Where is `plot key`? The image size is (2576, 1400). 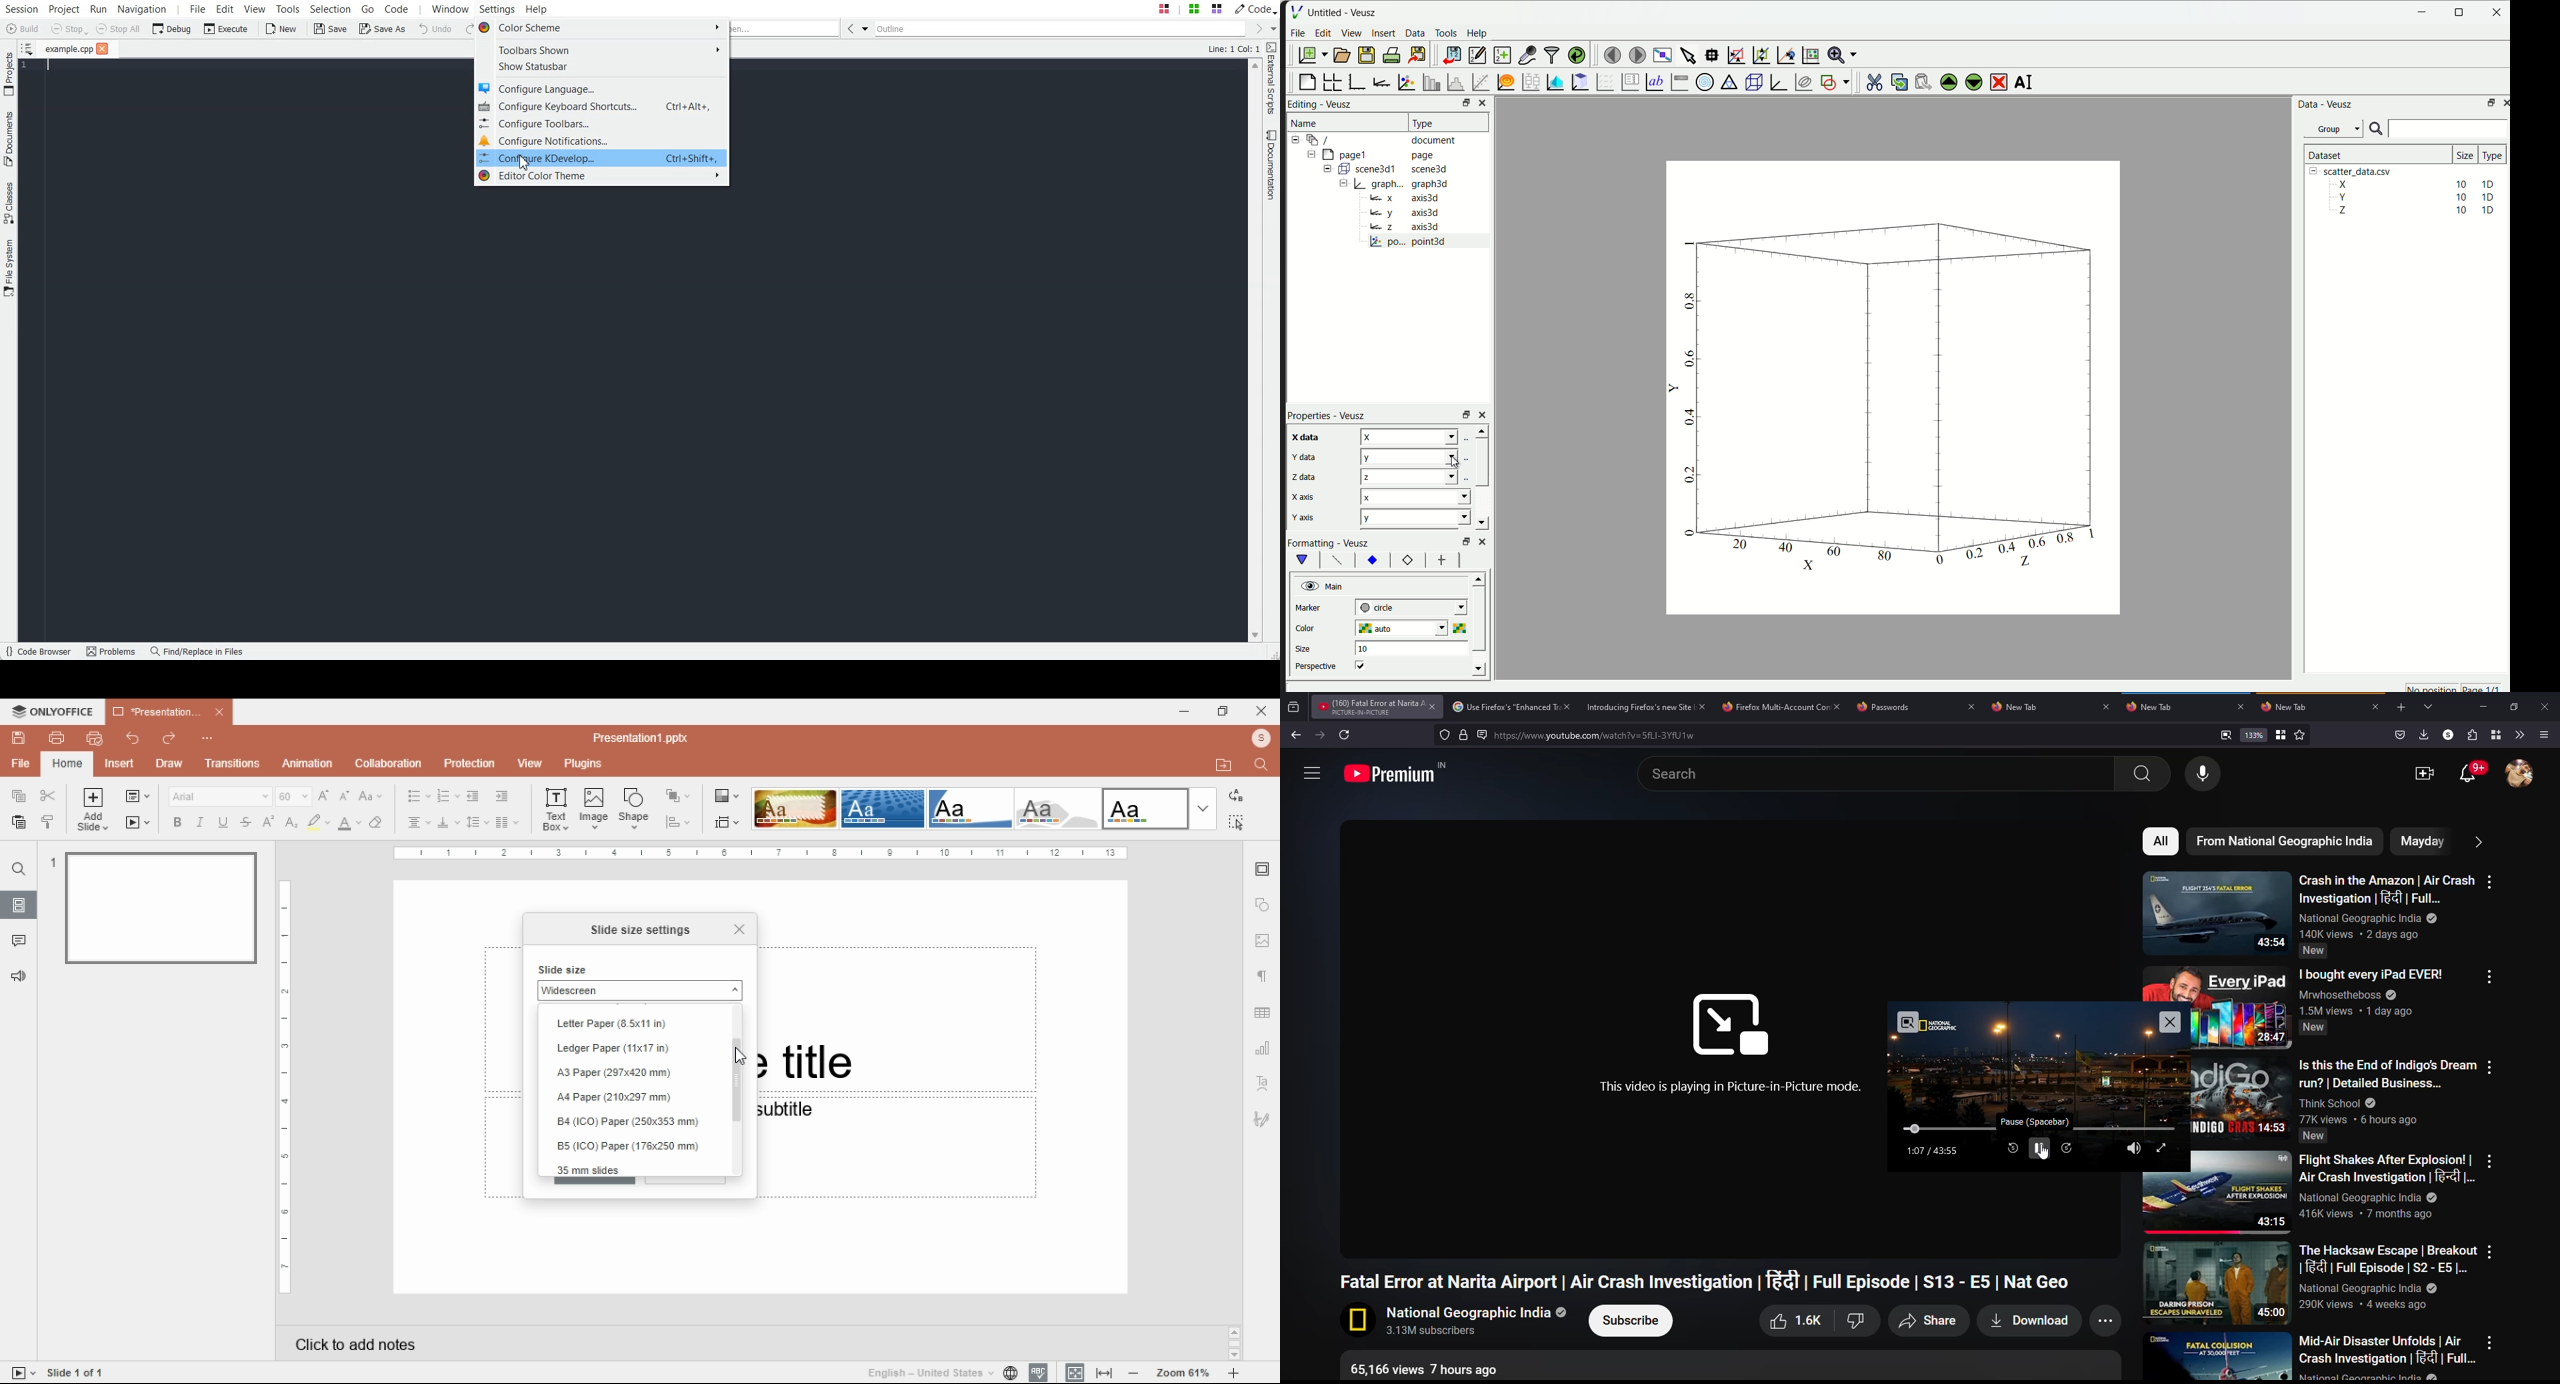
plot key is located at coordinates (1627, 83).